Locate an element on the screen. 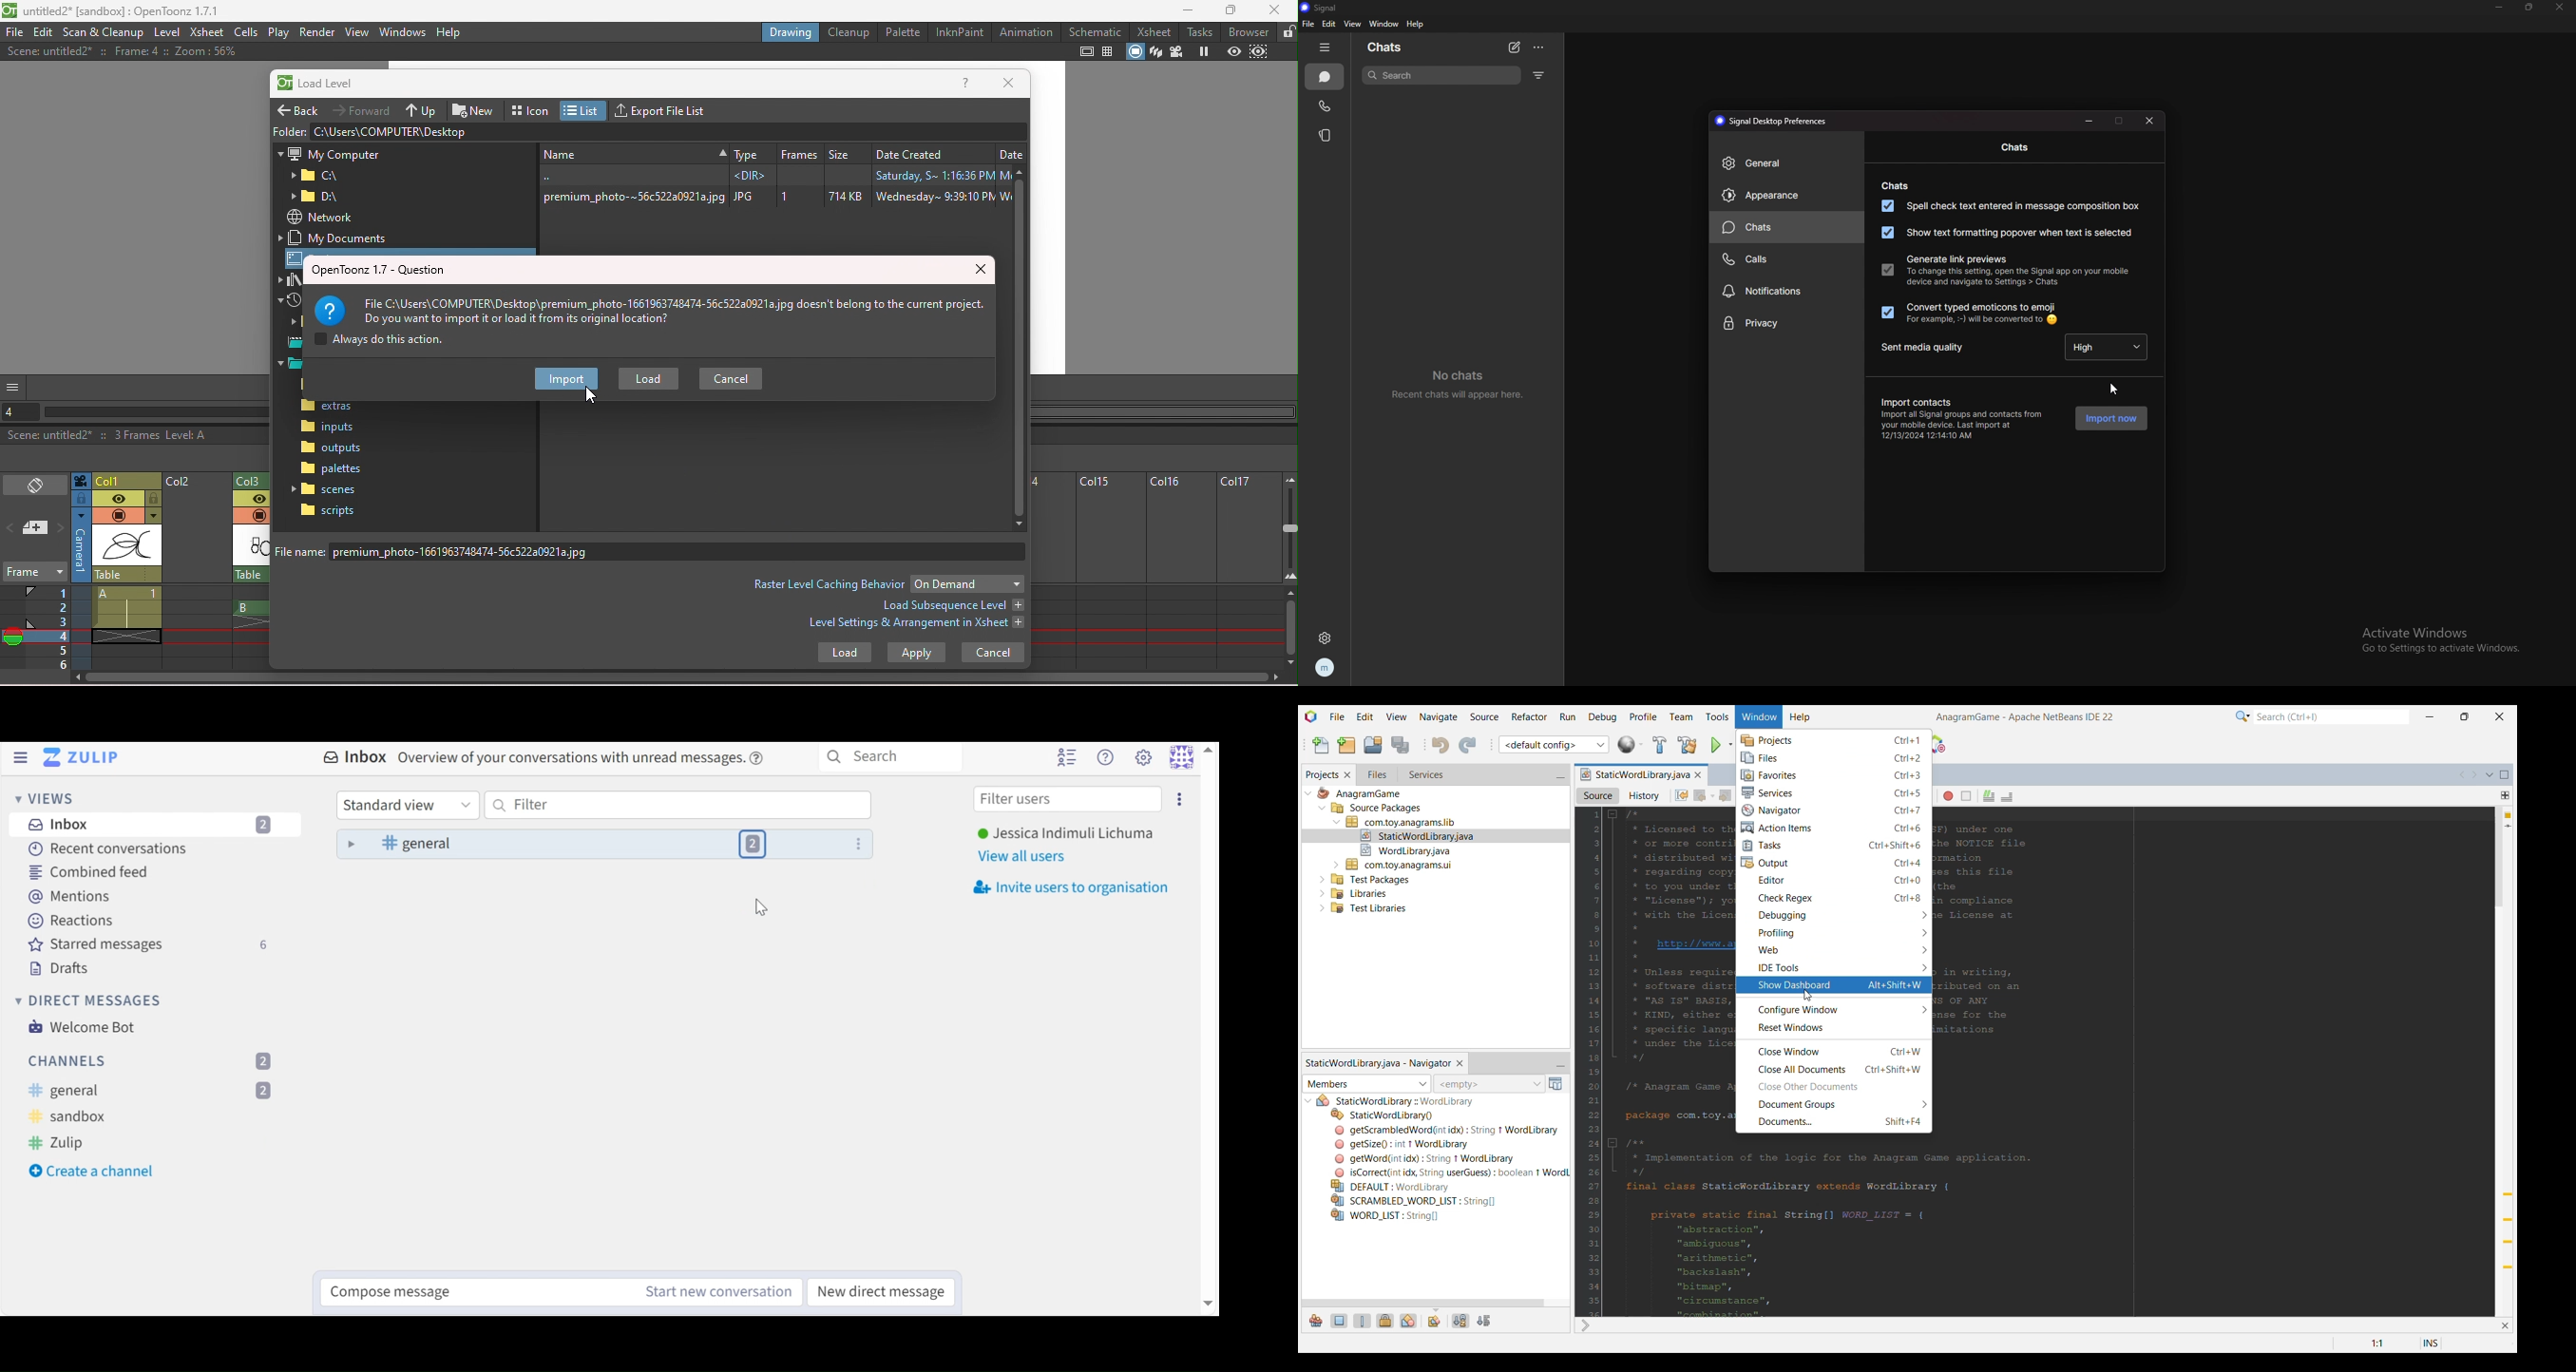 The image size is (2576, 1372). Inbox is located at coordinates (544, 756).